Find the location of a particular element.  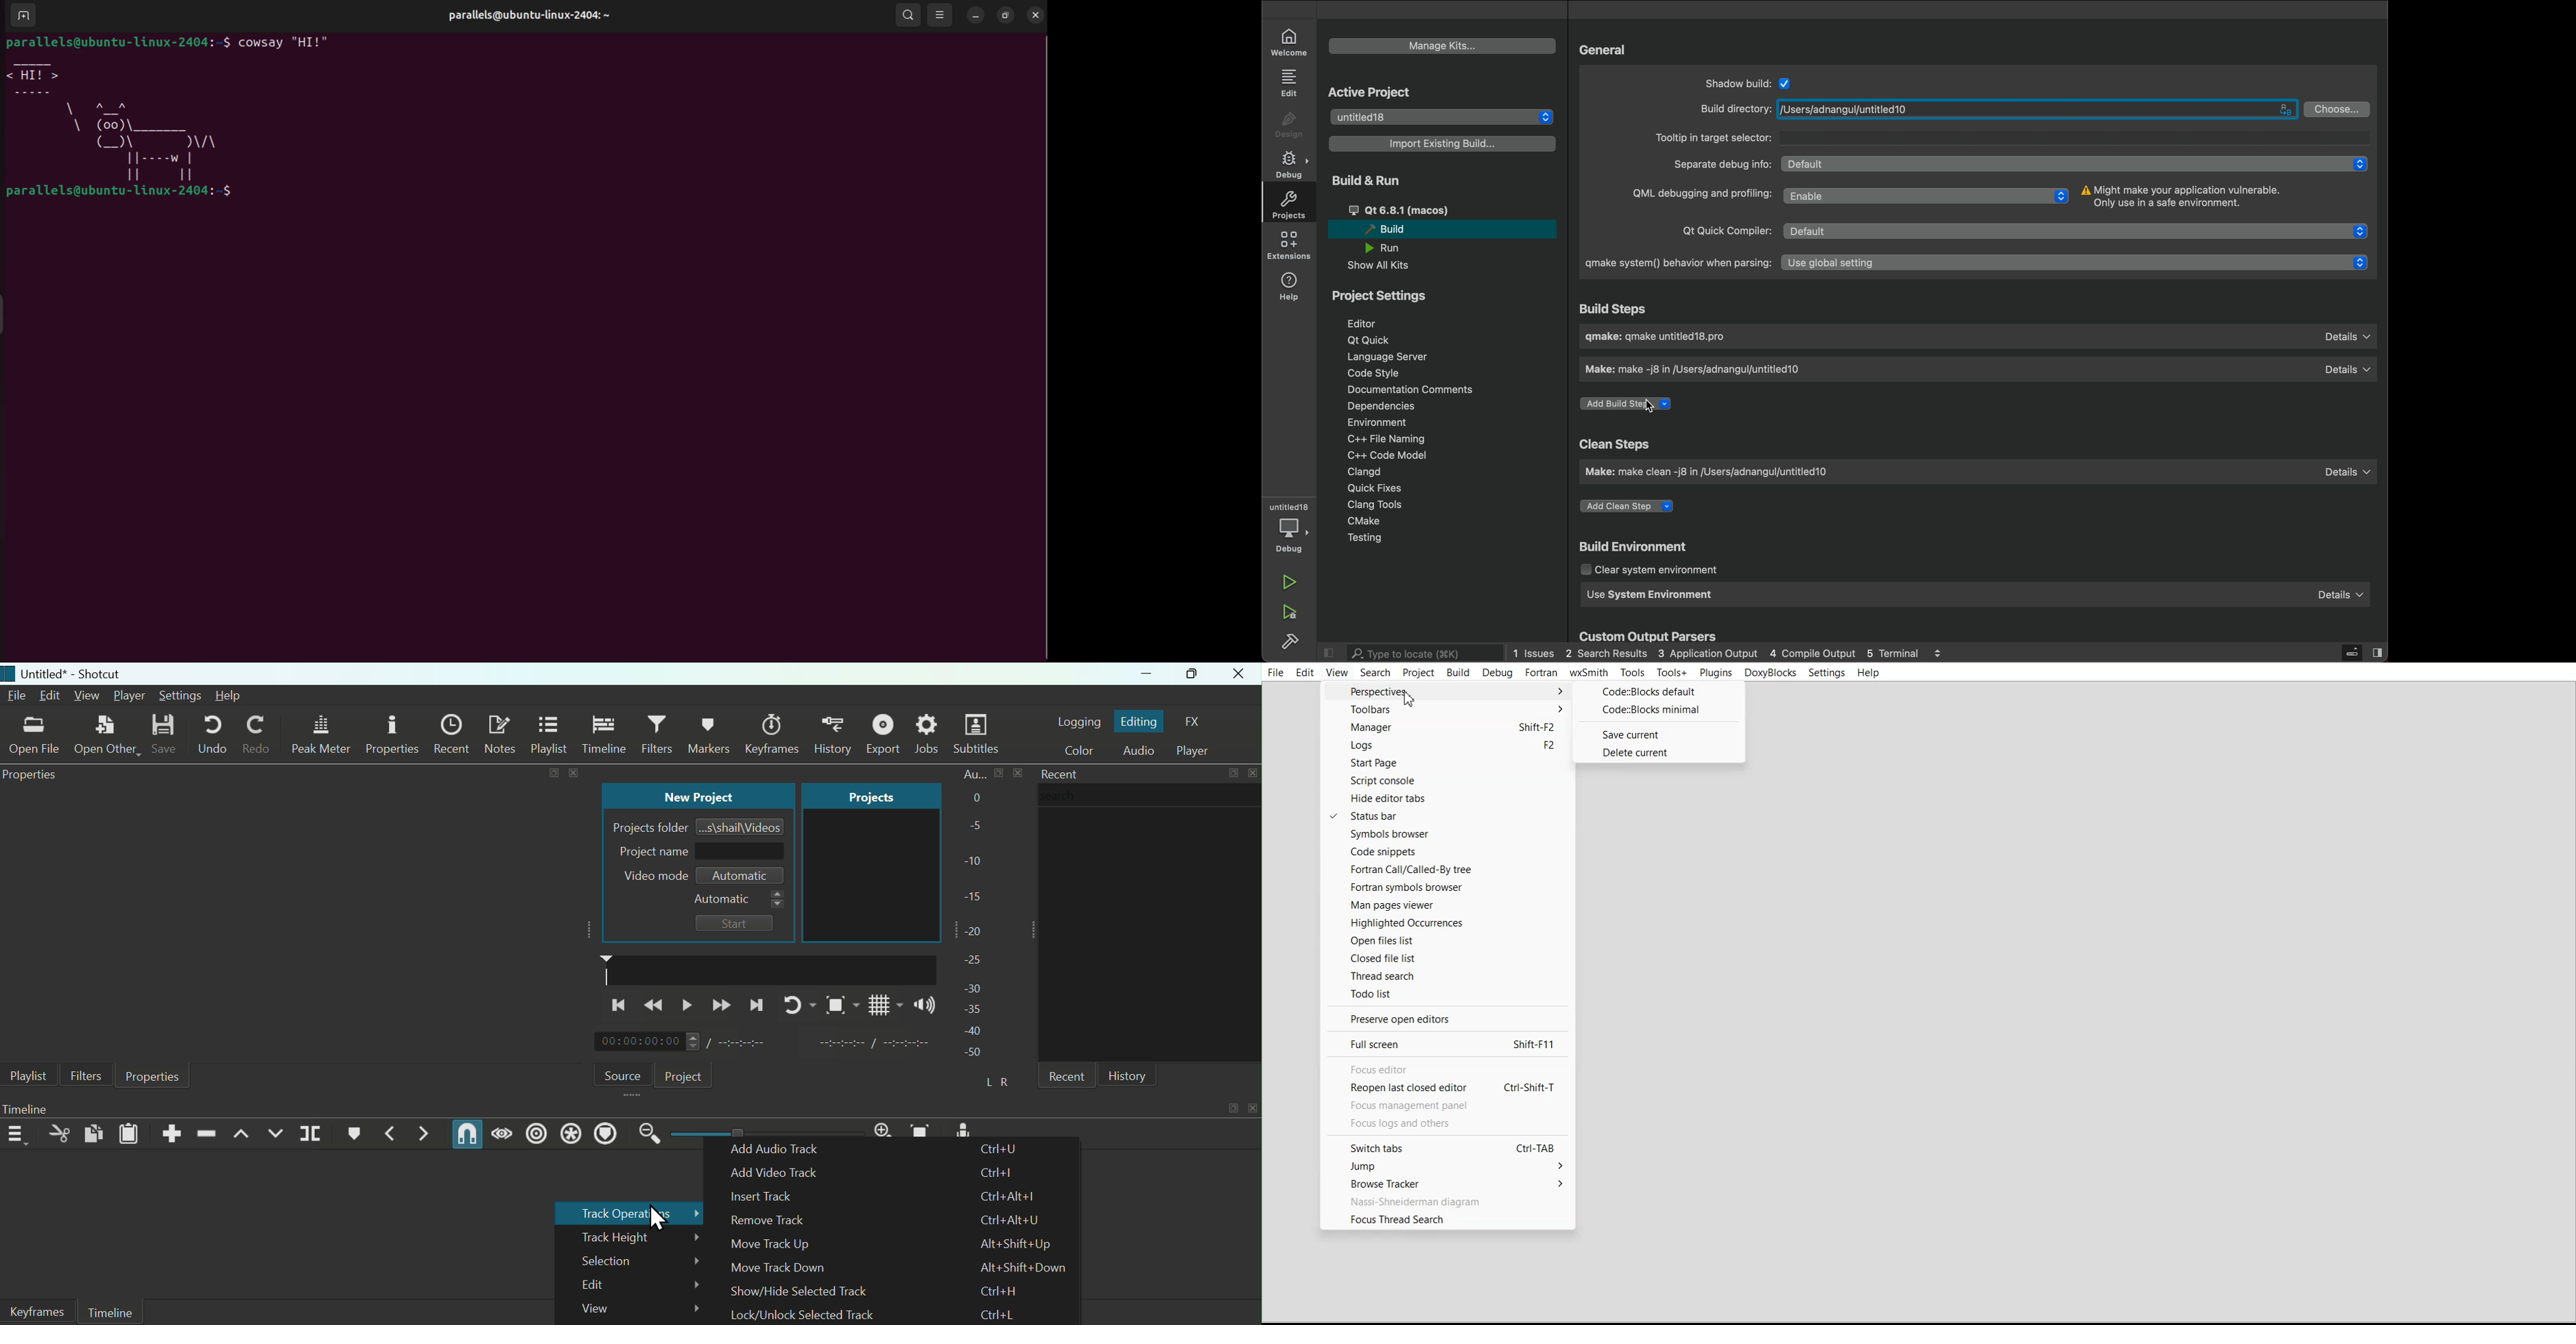

Symbol browser is located at coordinates (1446, 834).